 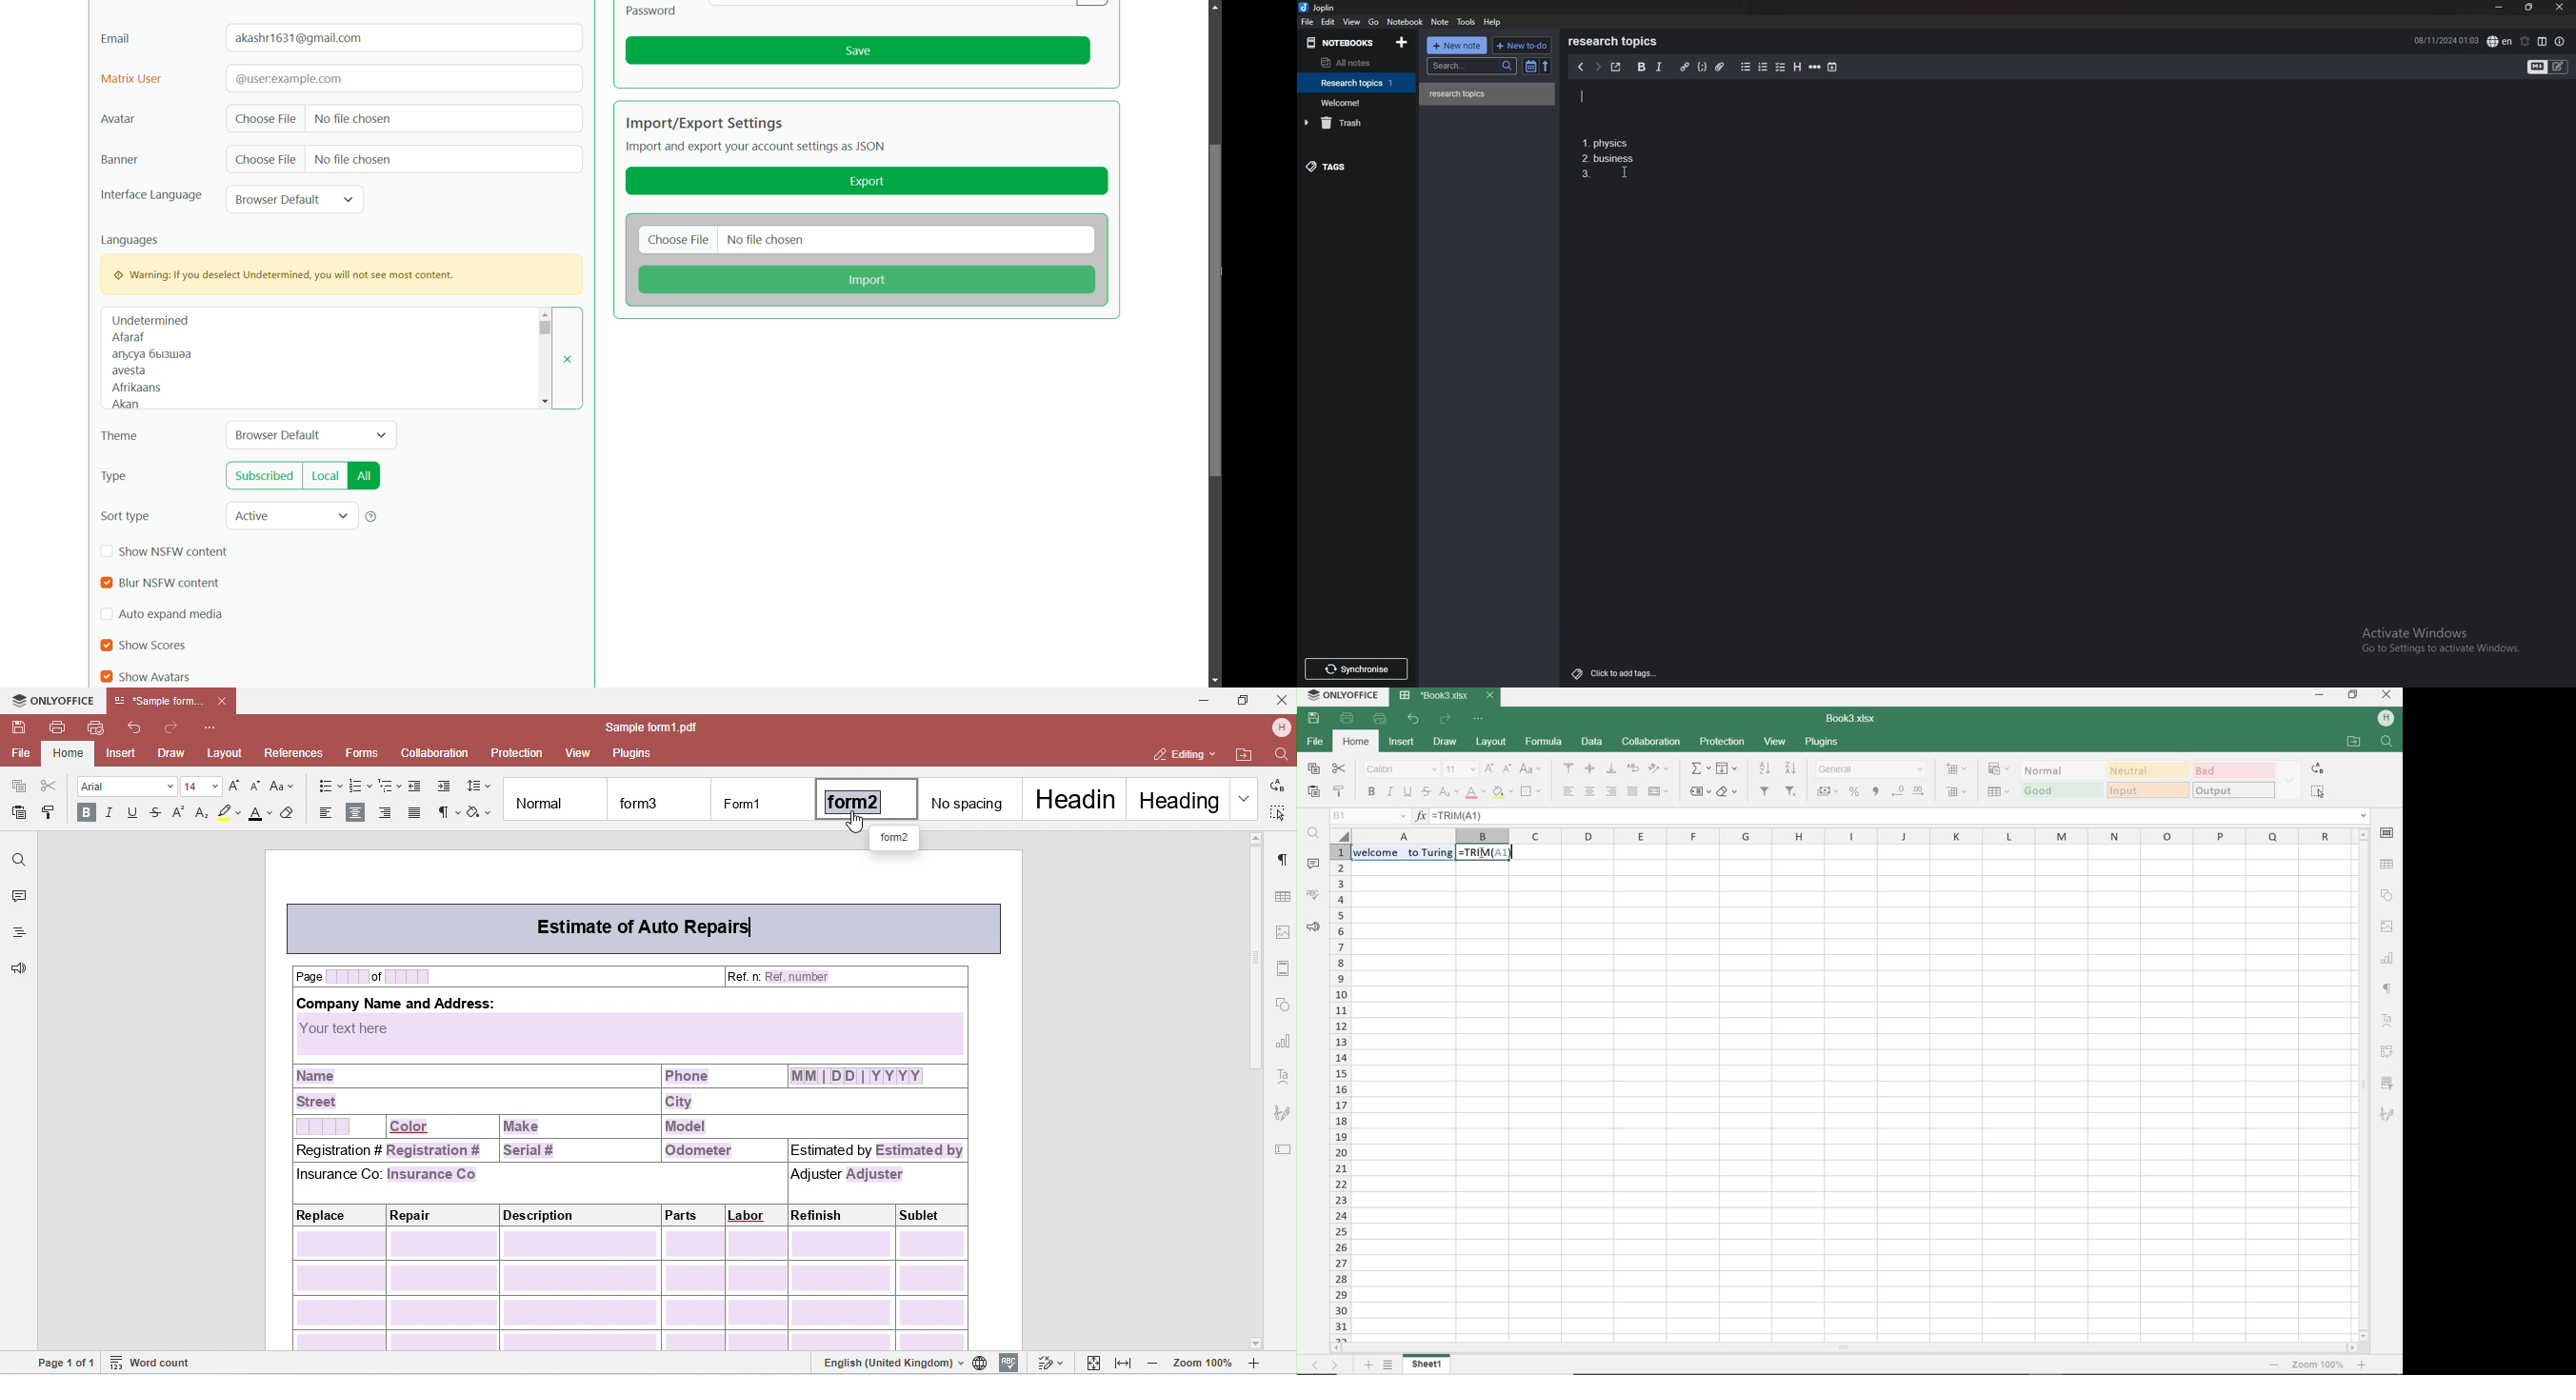 I want to click on delete cells, so click(x=1956, y=791).